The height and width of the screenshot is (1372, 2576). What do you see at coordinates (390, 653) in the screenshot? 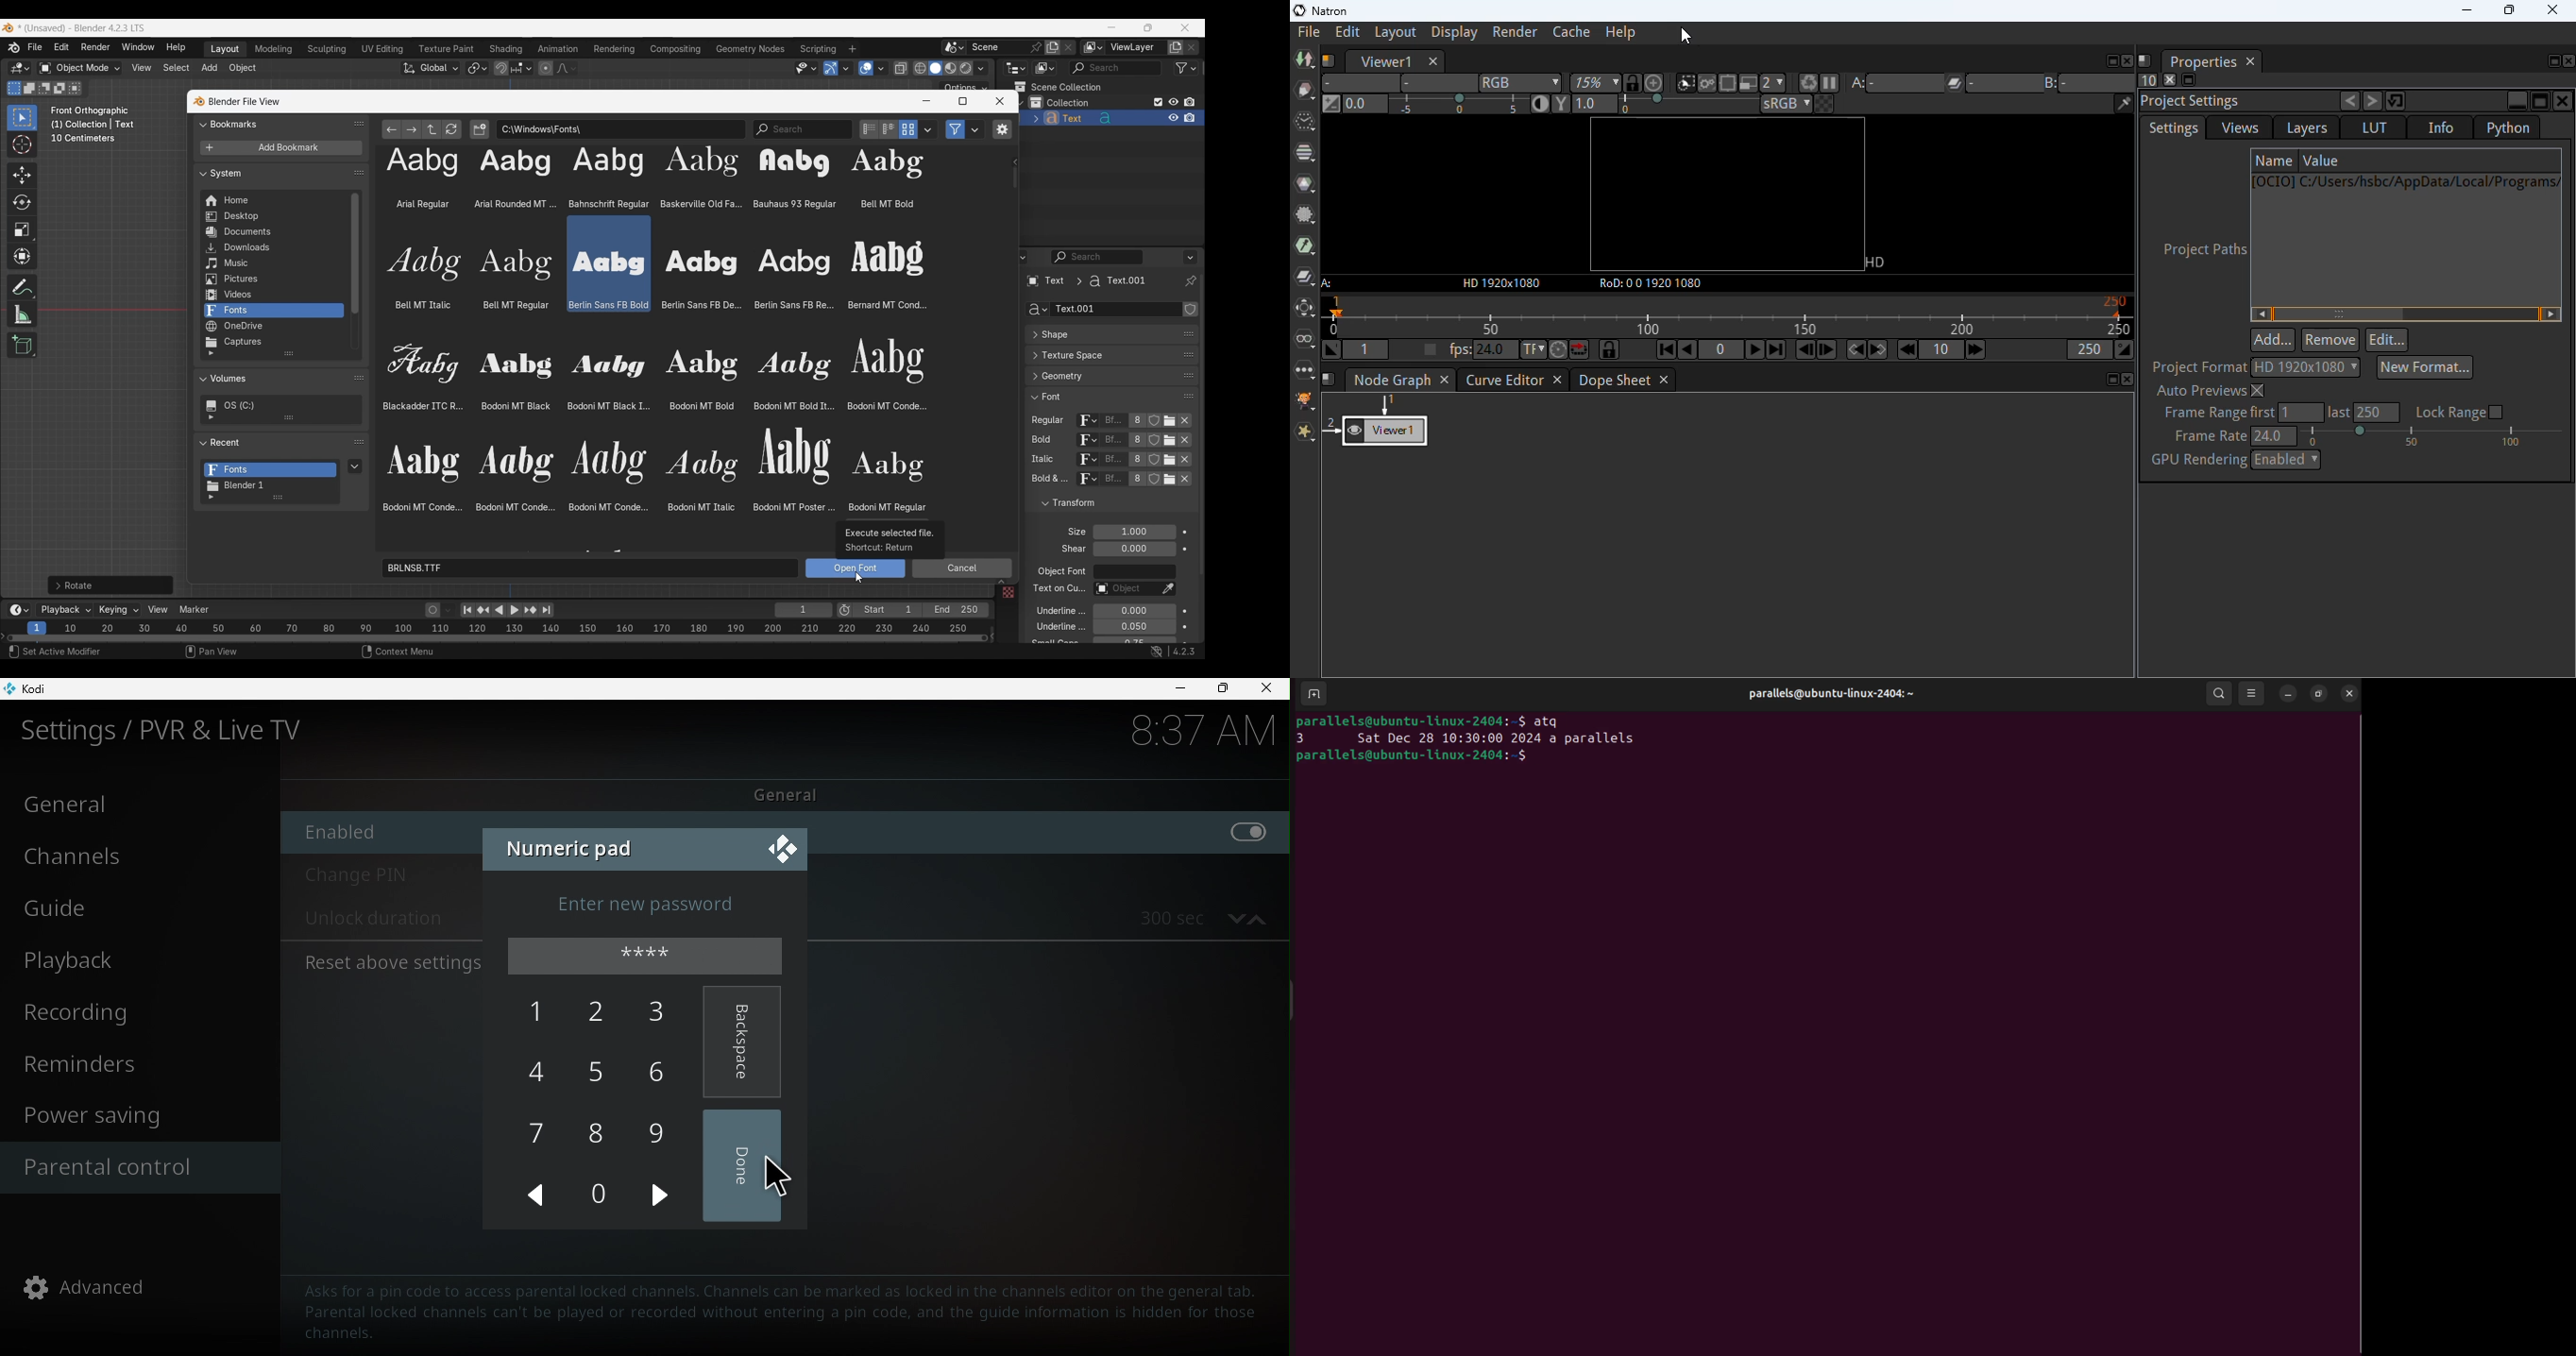
I see `content menu` at bounding box center [390, 653].